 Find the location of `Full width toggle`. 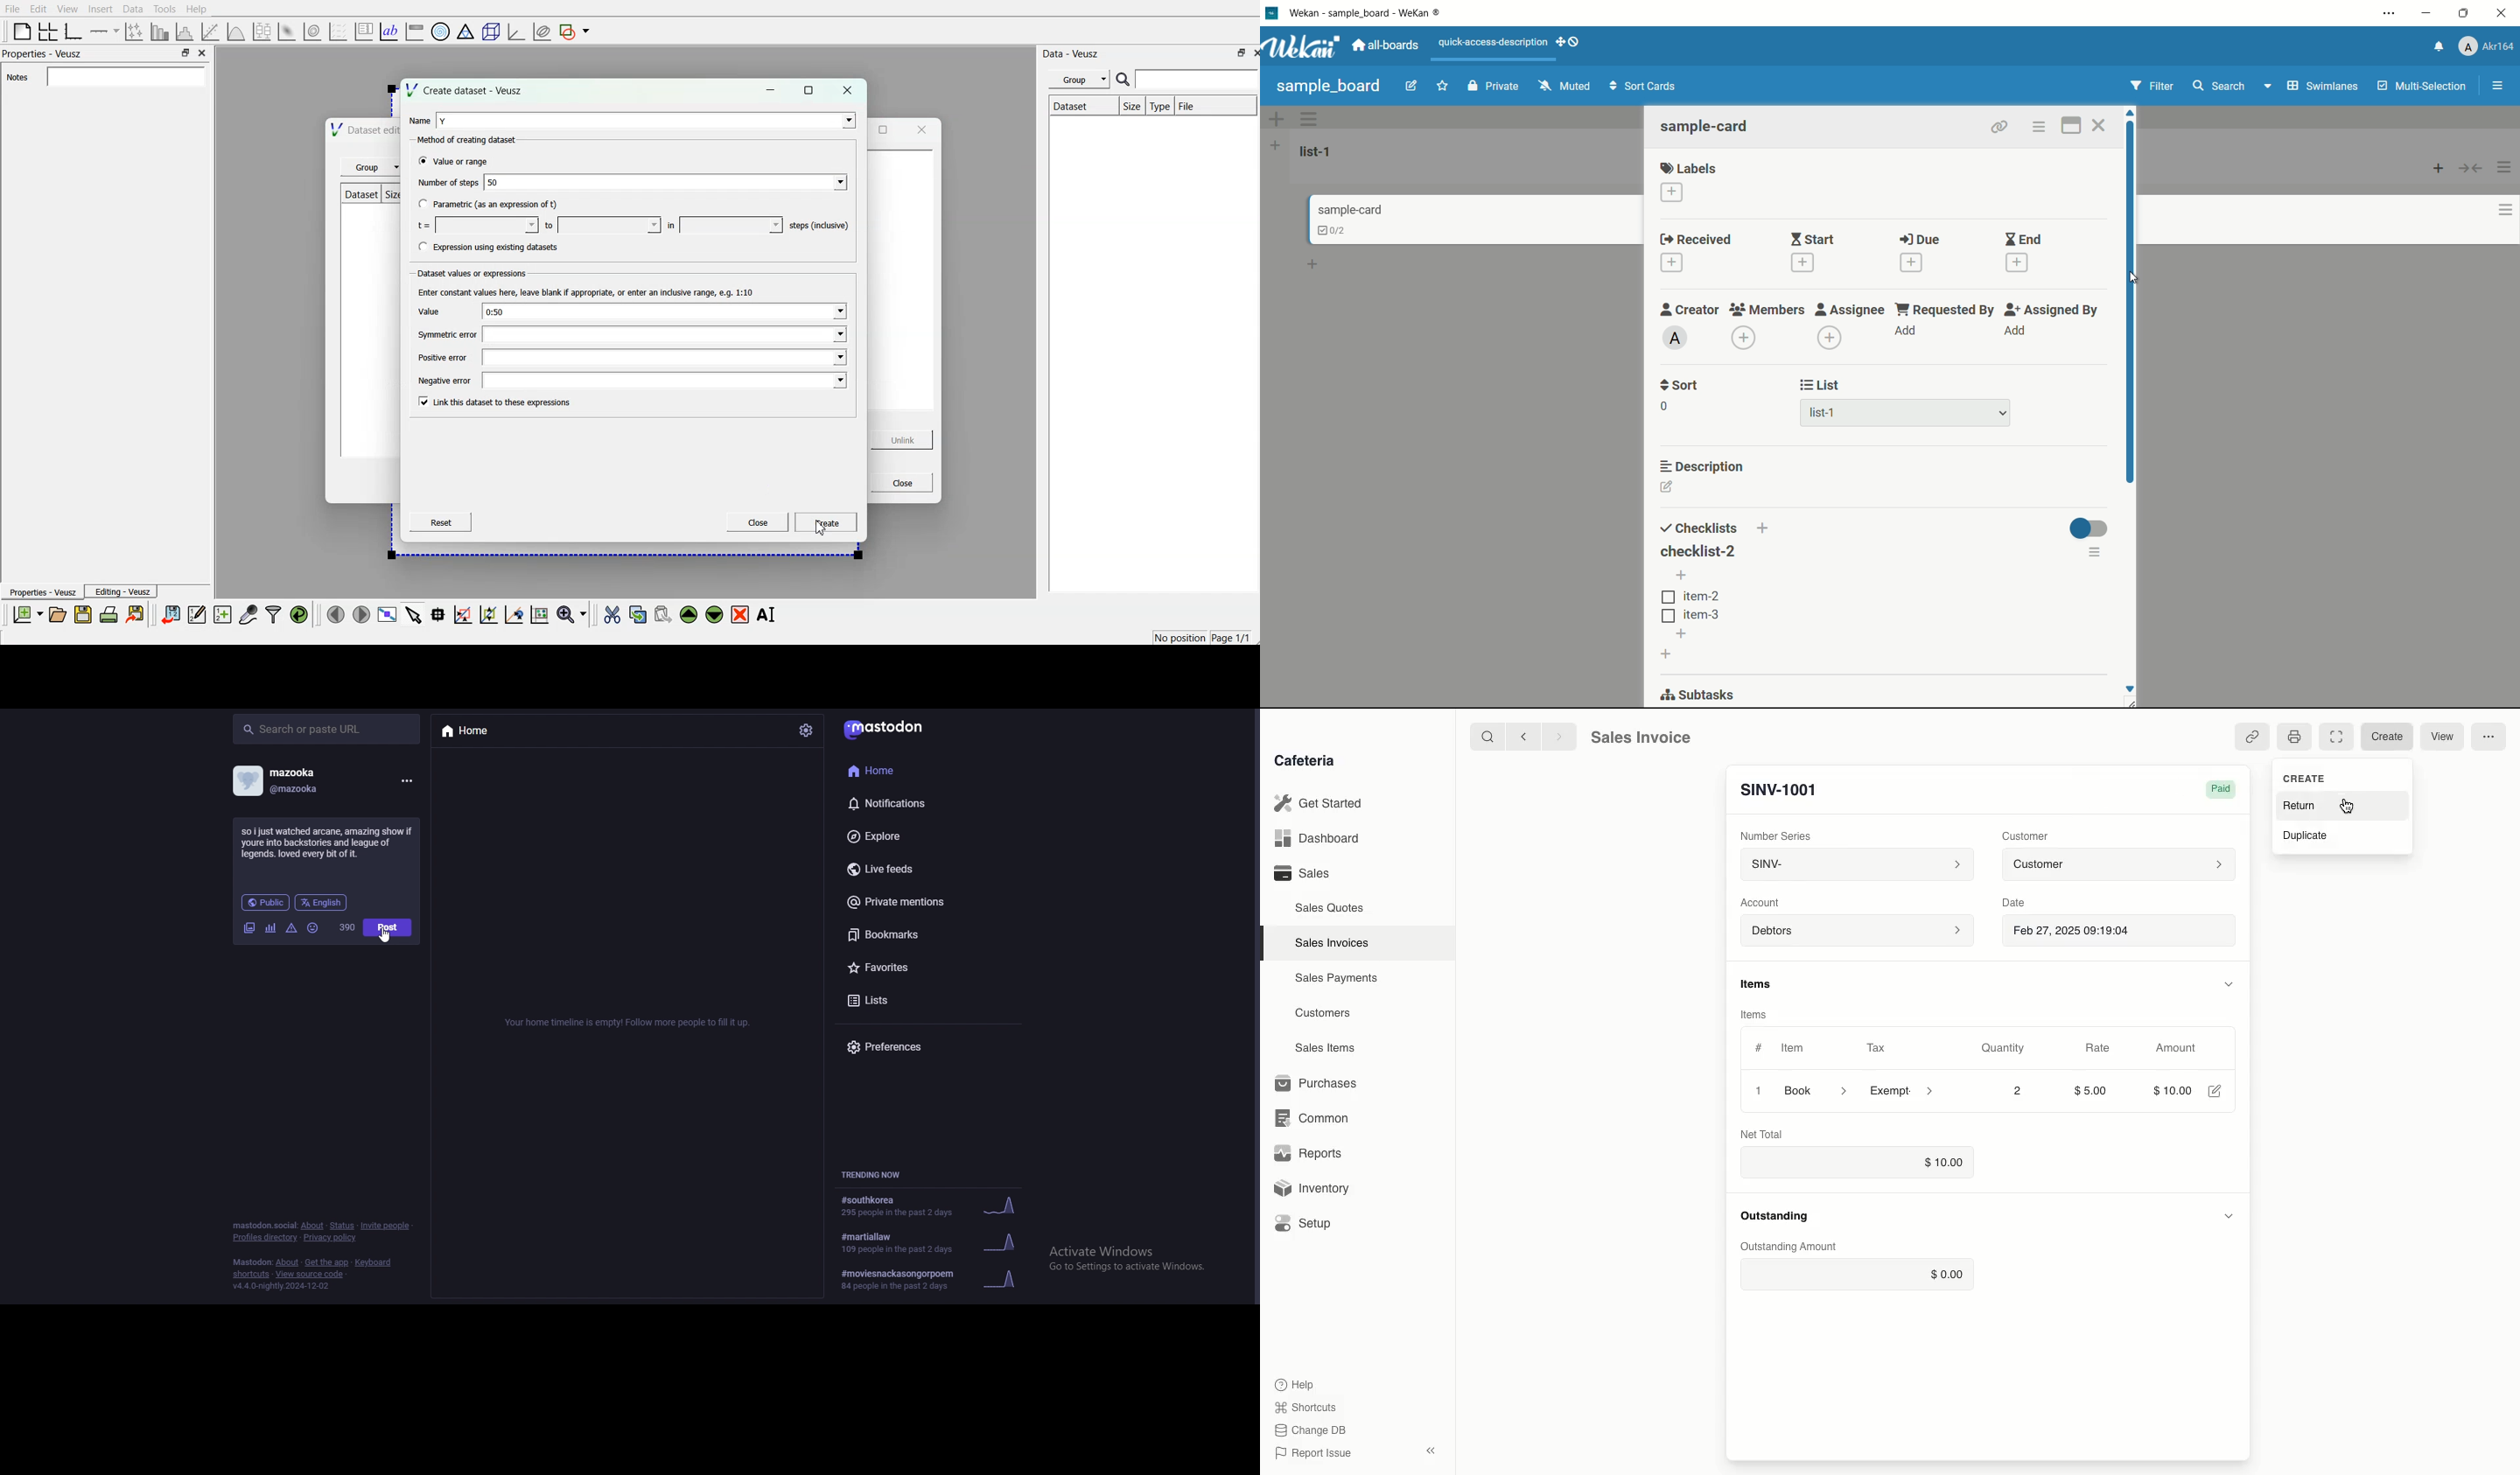

Full width toggle is located at coordinates (2335, 736).